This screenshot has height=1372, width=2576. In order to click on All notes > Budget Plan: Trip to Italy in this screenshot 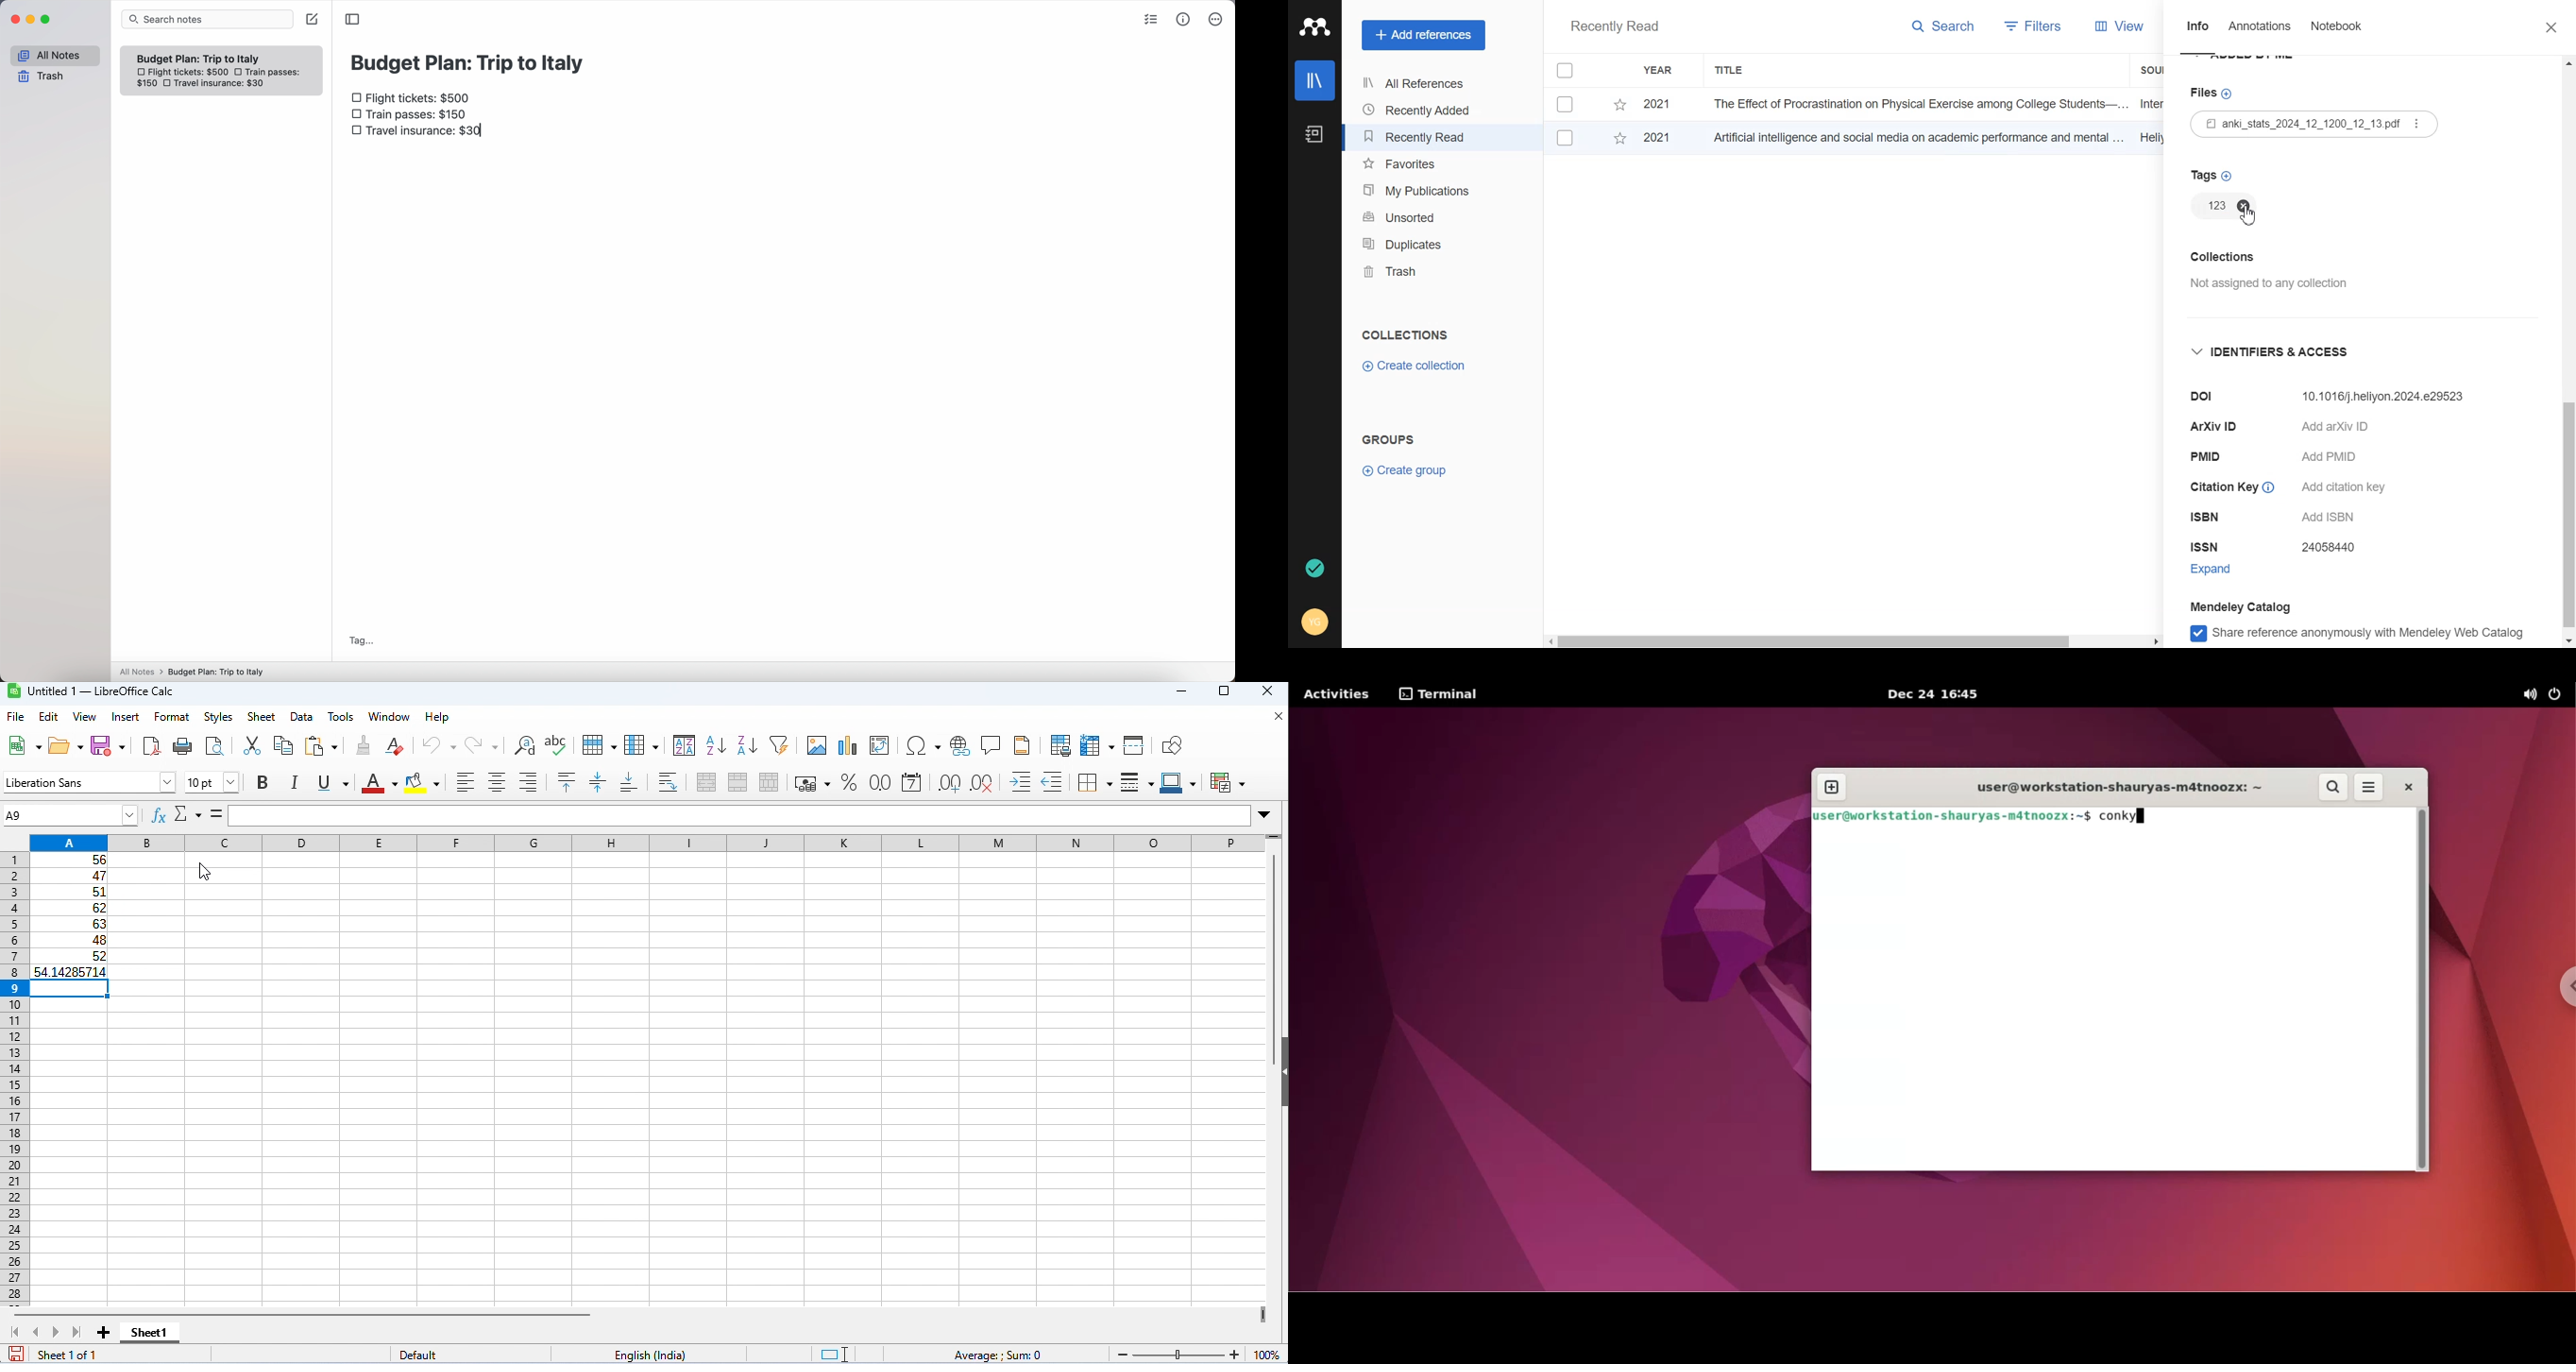, I will do `click(196, 671)`.